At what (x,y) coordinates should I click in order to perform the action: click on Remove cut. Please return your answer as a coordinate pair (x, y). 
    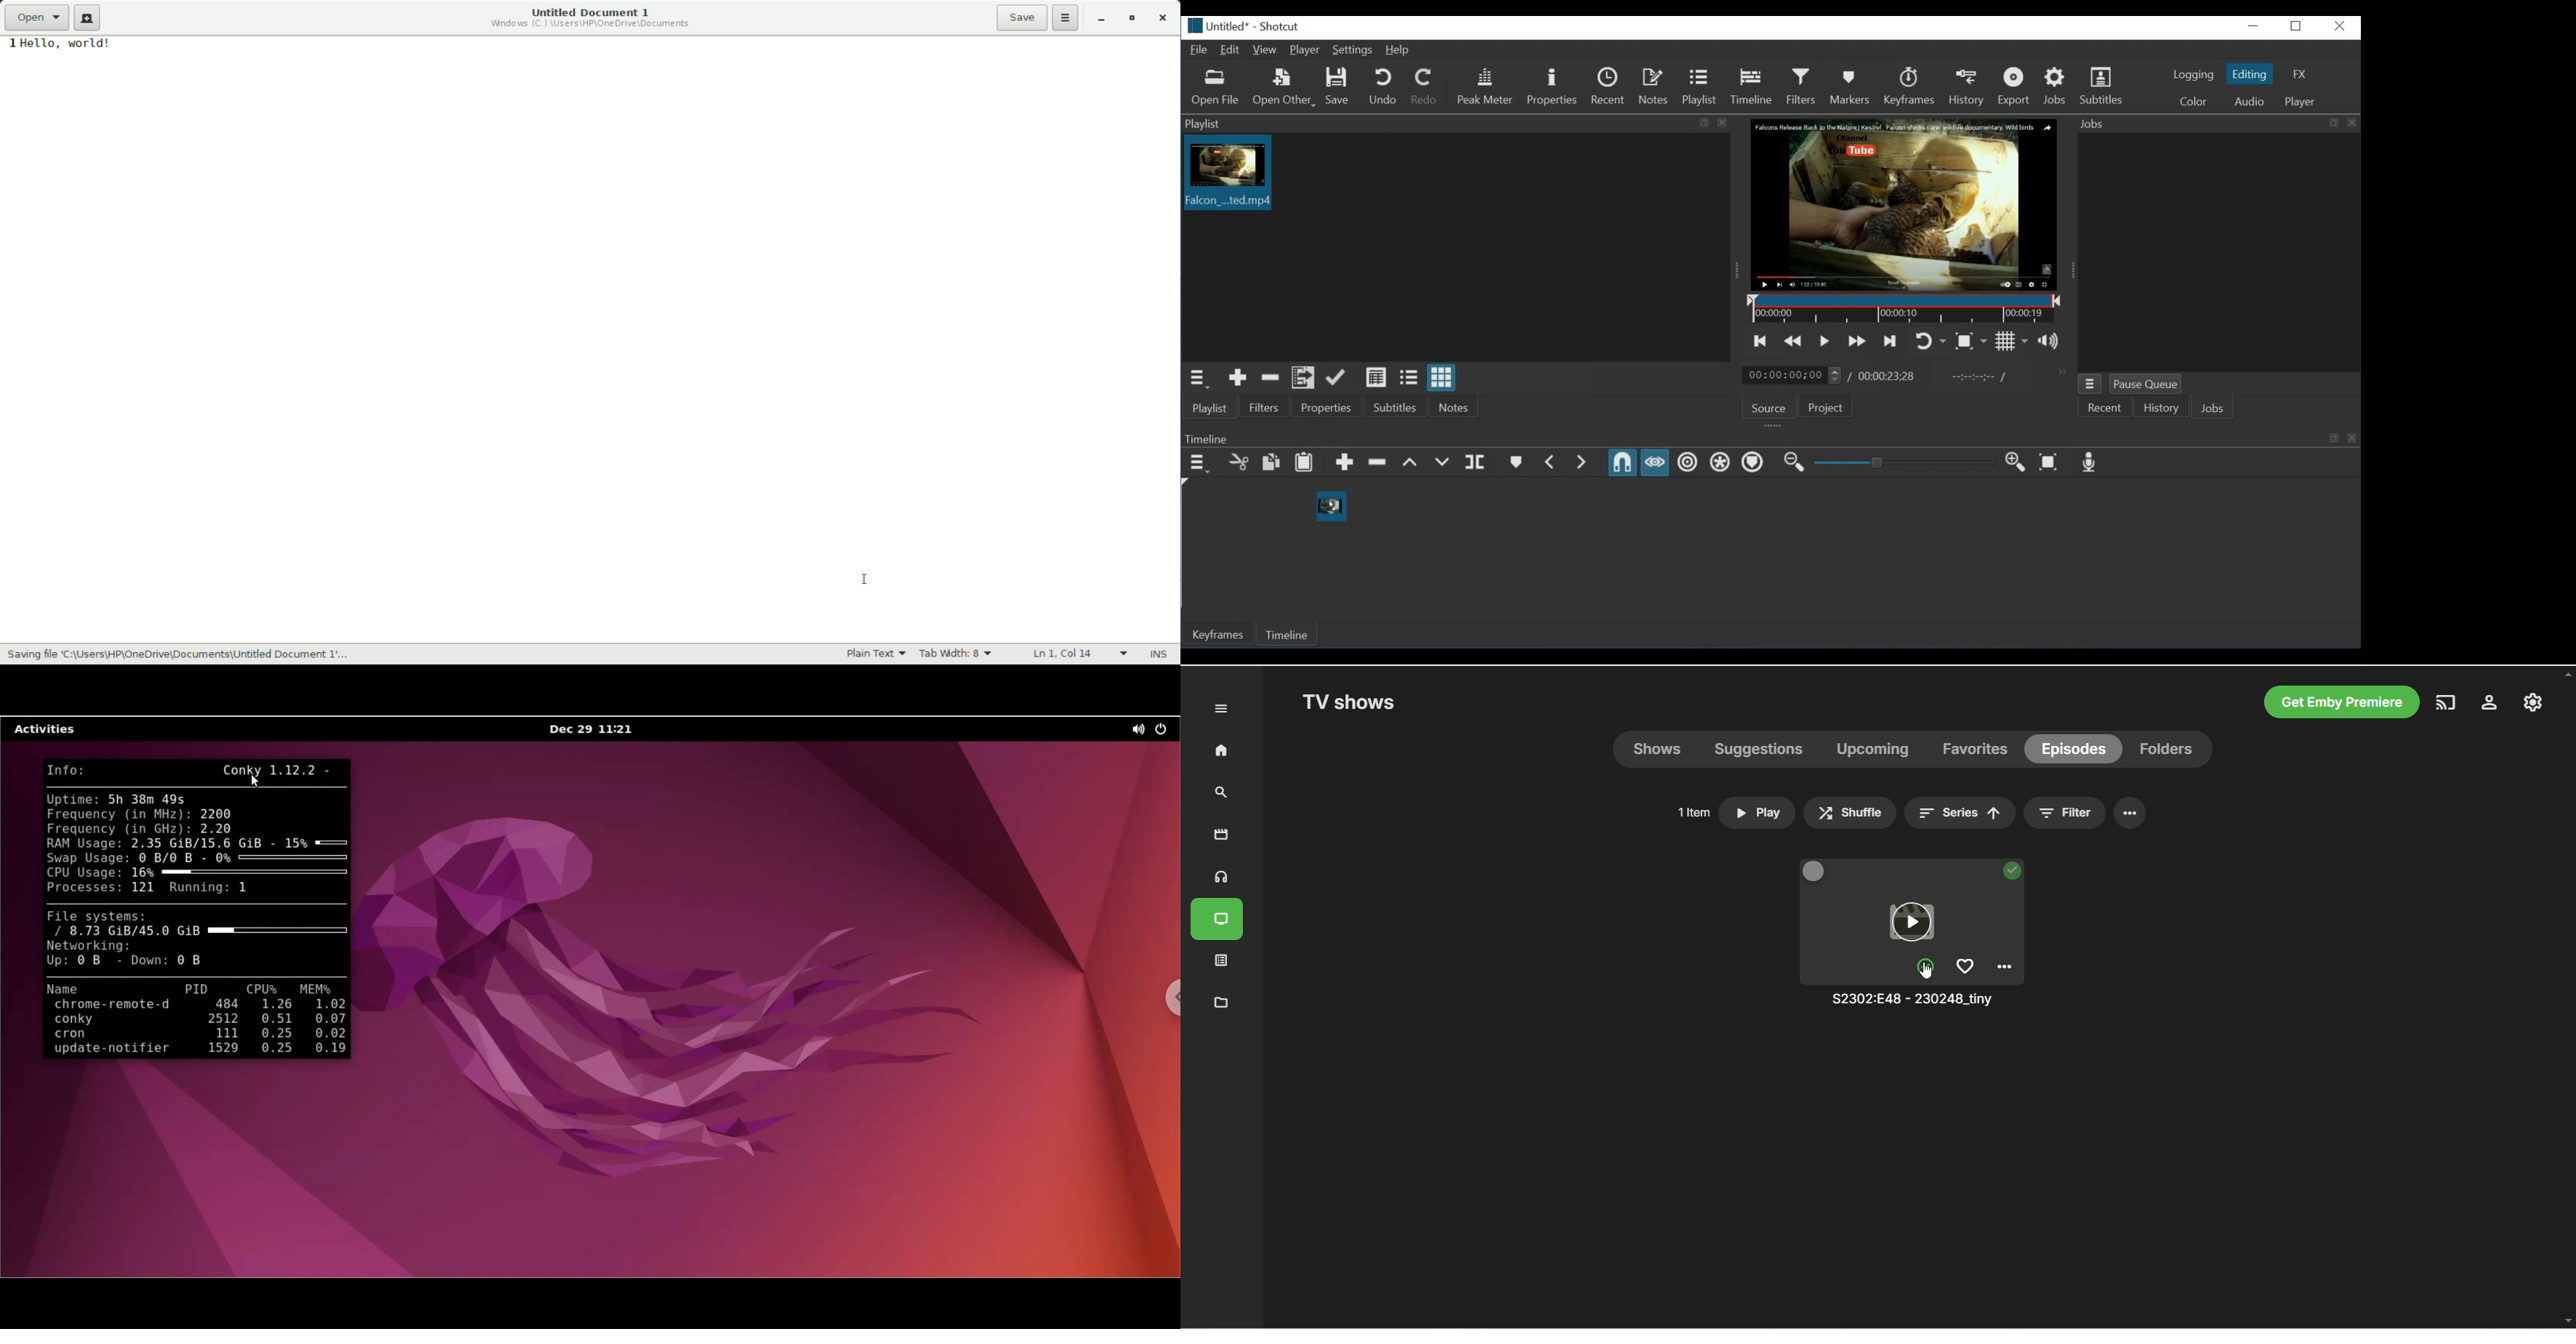
    Looking at the image, I should click on (1271, 378).